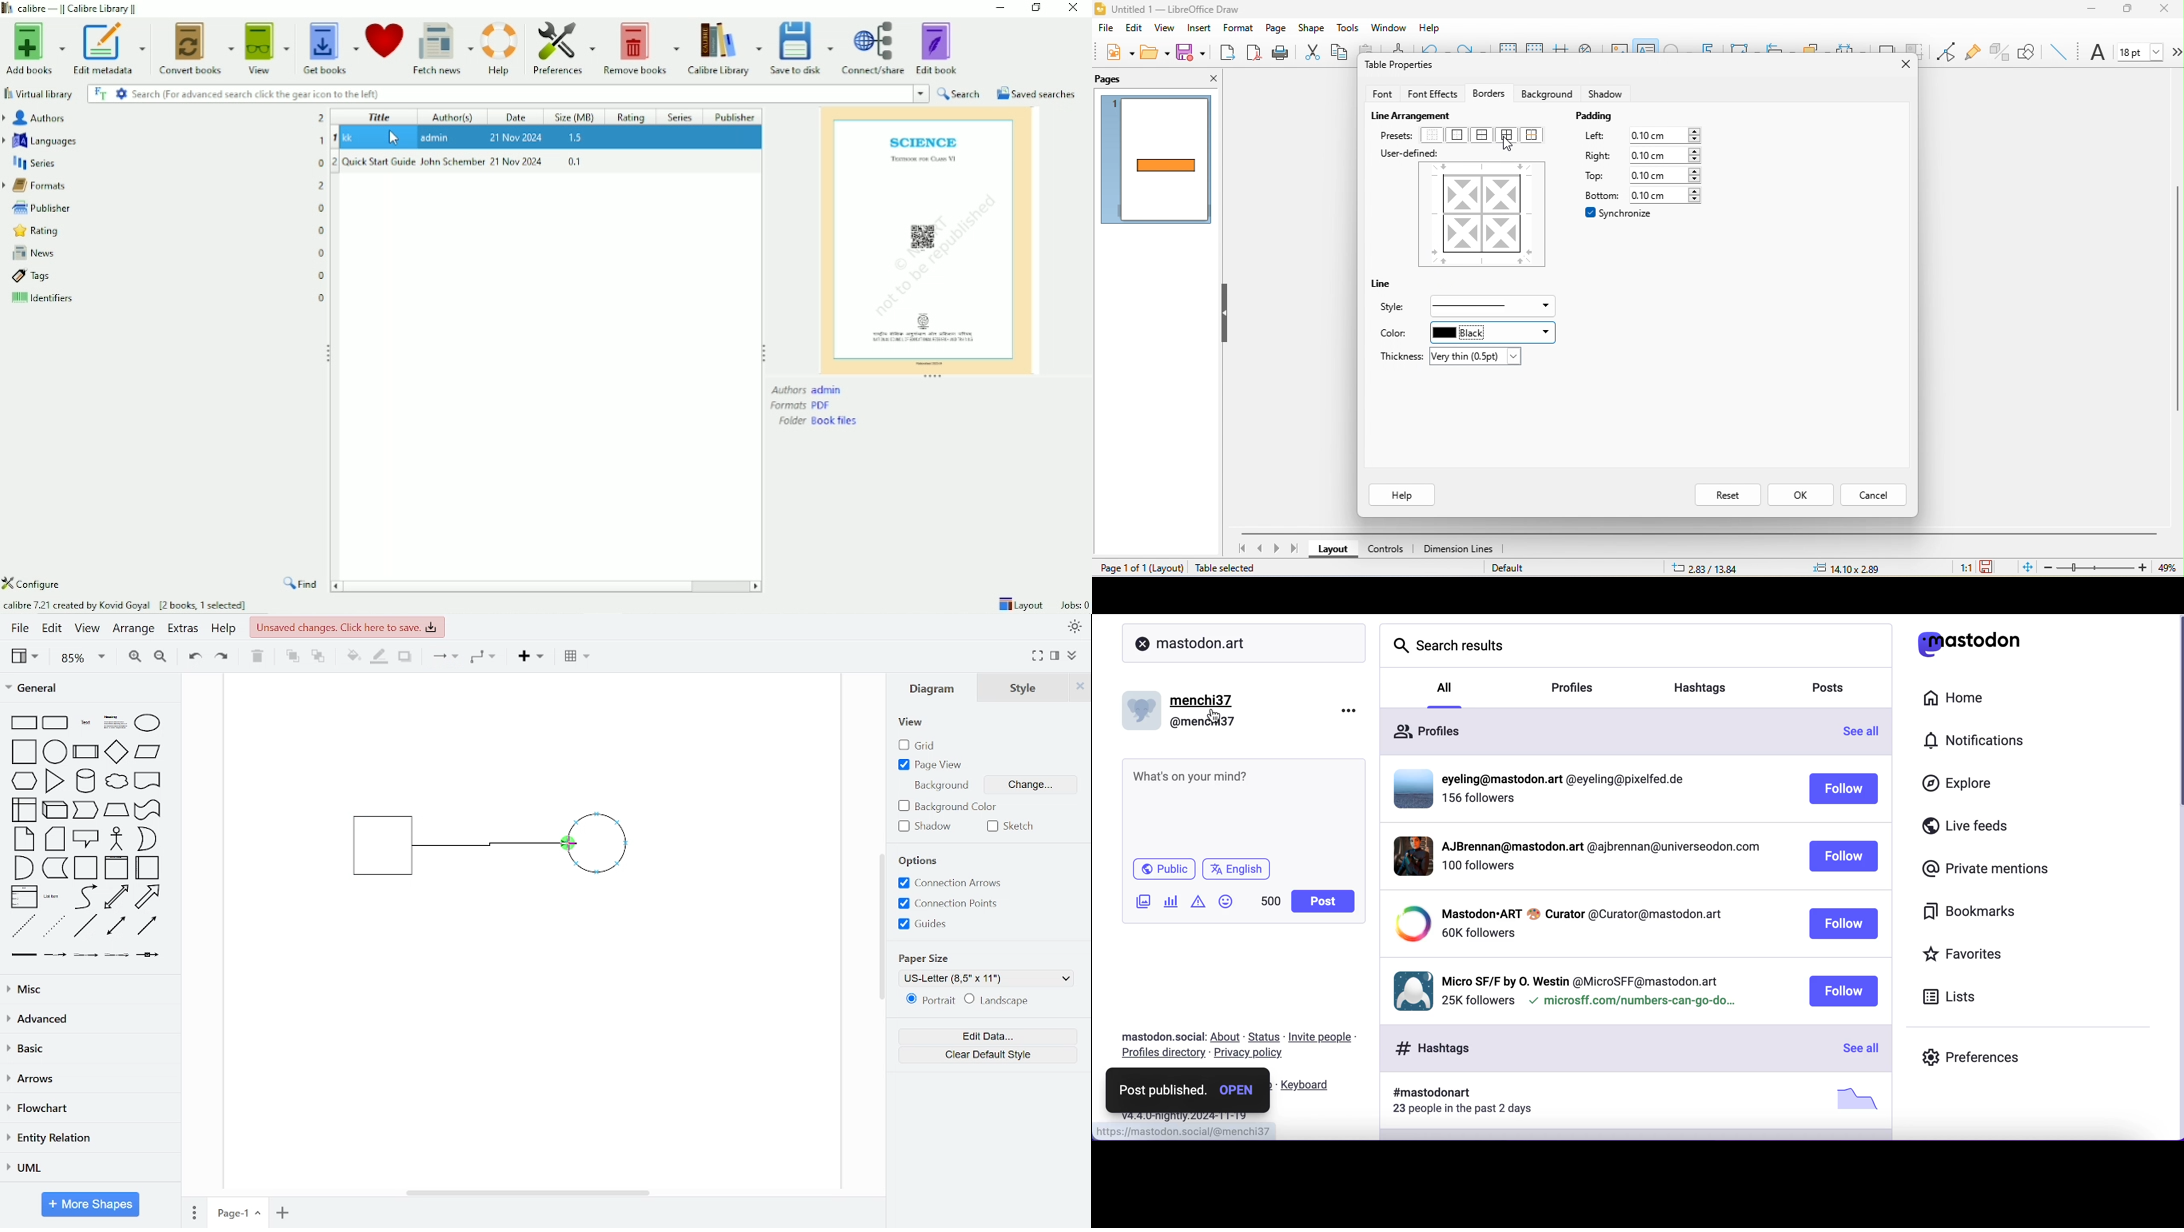  I want to click on Saved searches, so click(1035, 93).